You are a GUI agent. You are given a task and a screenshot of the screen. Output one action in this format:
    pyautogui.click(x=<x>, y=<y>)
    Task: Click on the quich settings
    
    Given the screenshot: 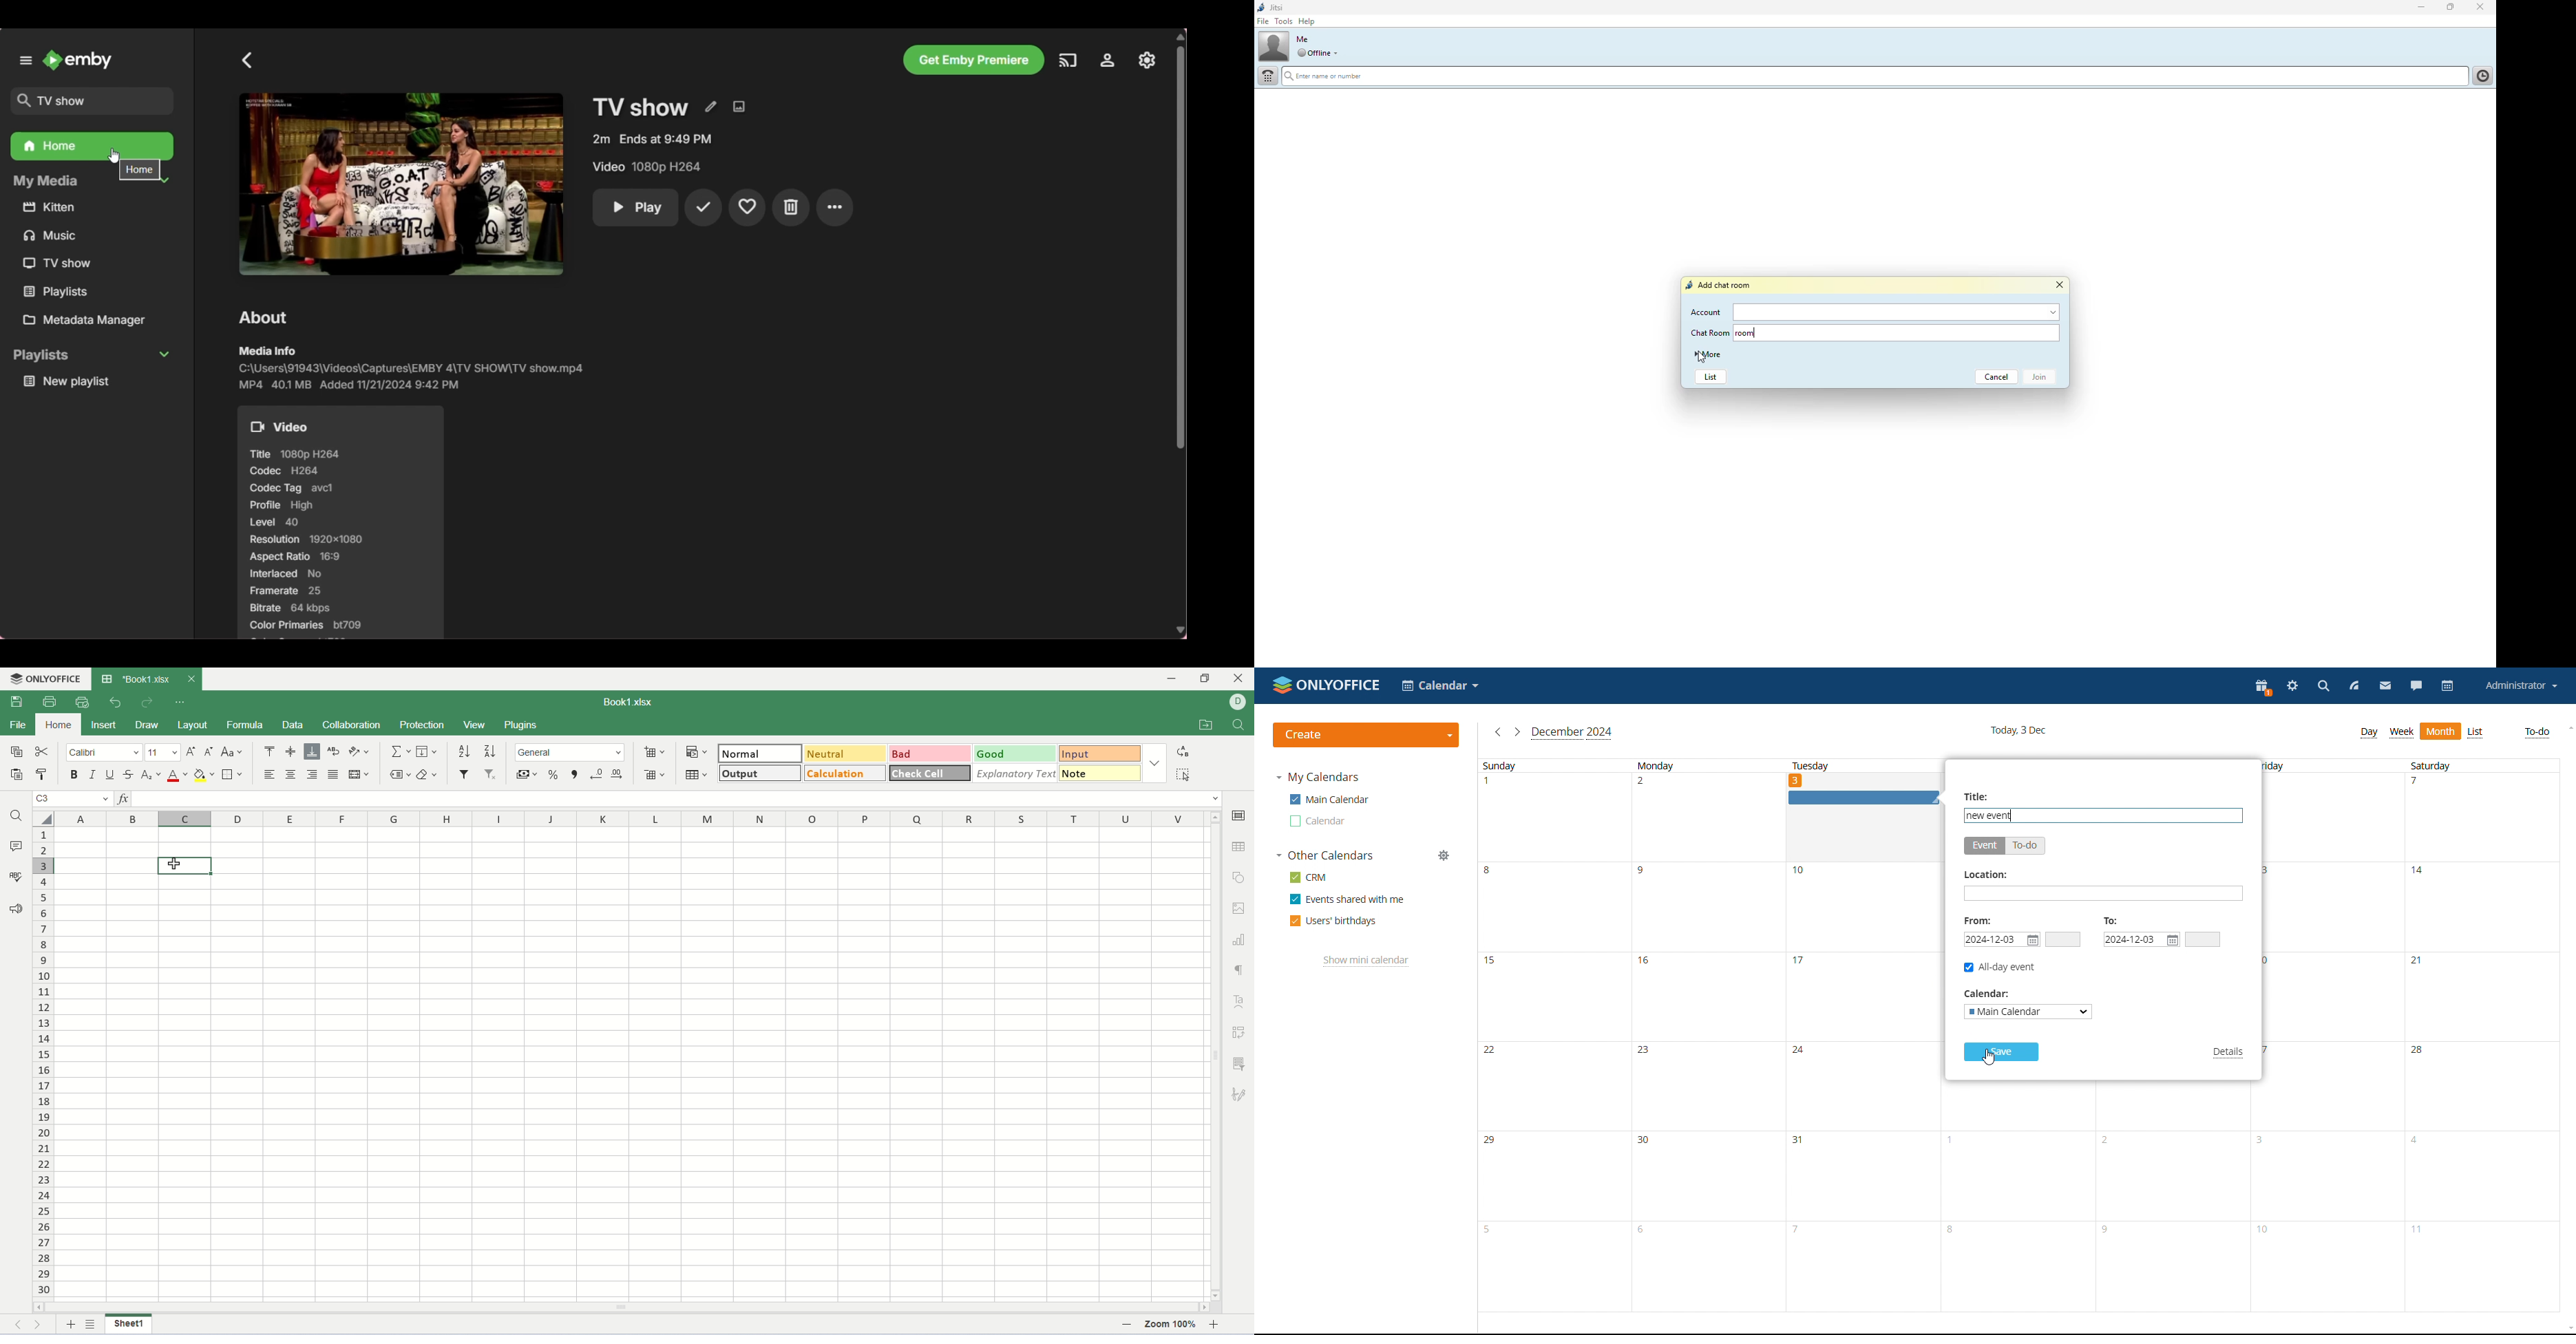 What is the action you would take?
    pyautogui.click(x=181, y=702)
    